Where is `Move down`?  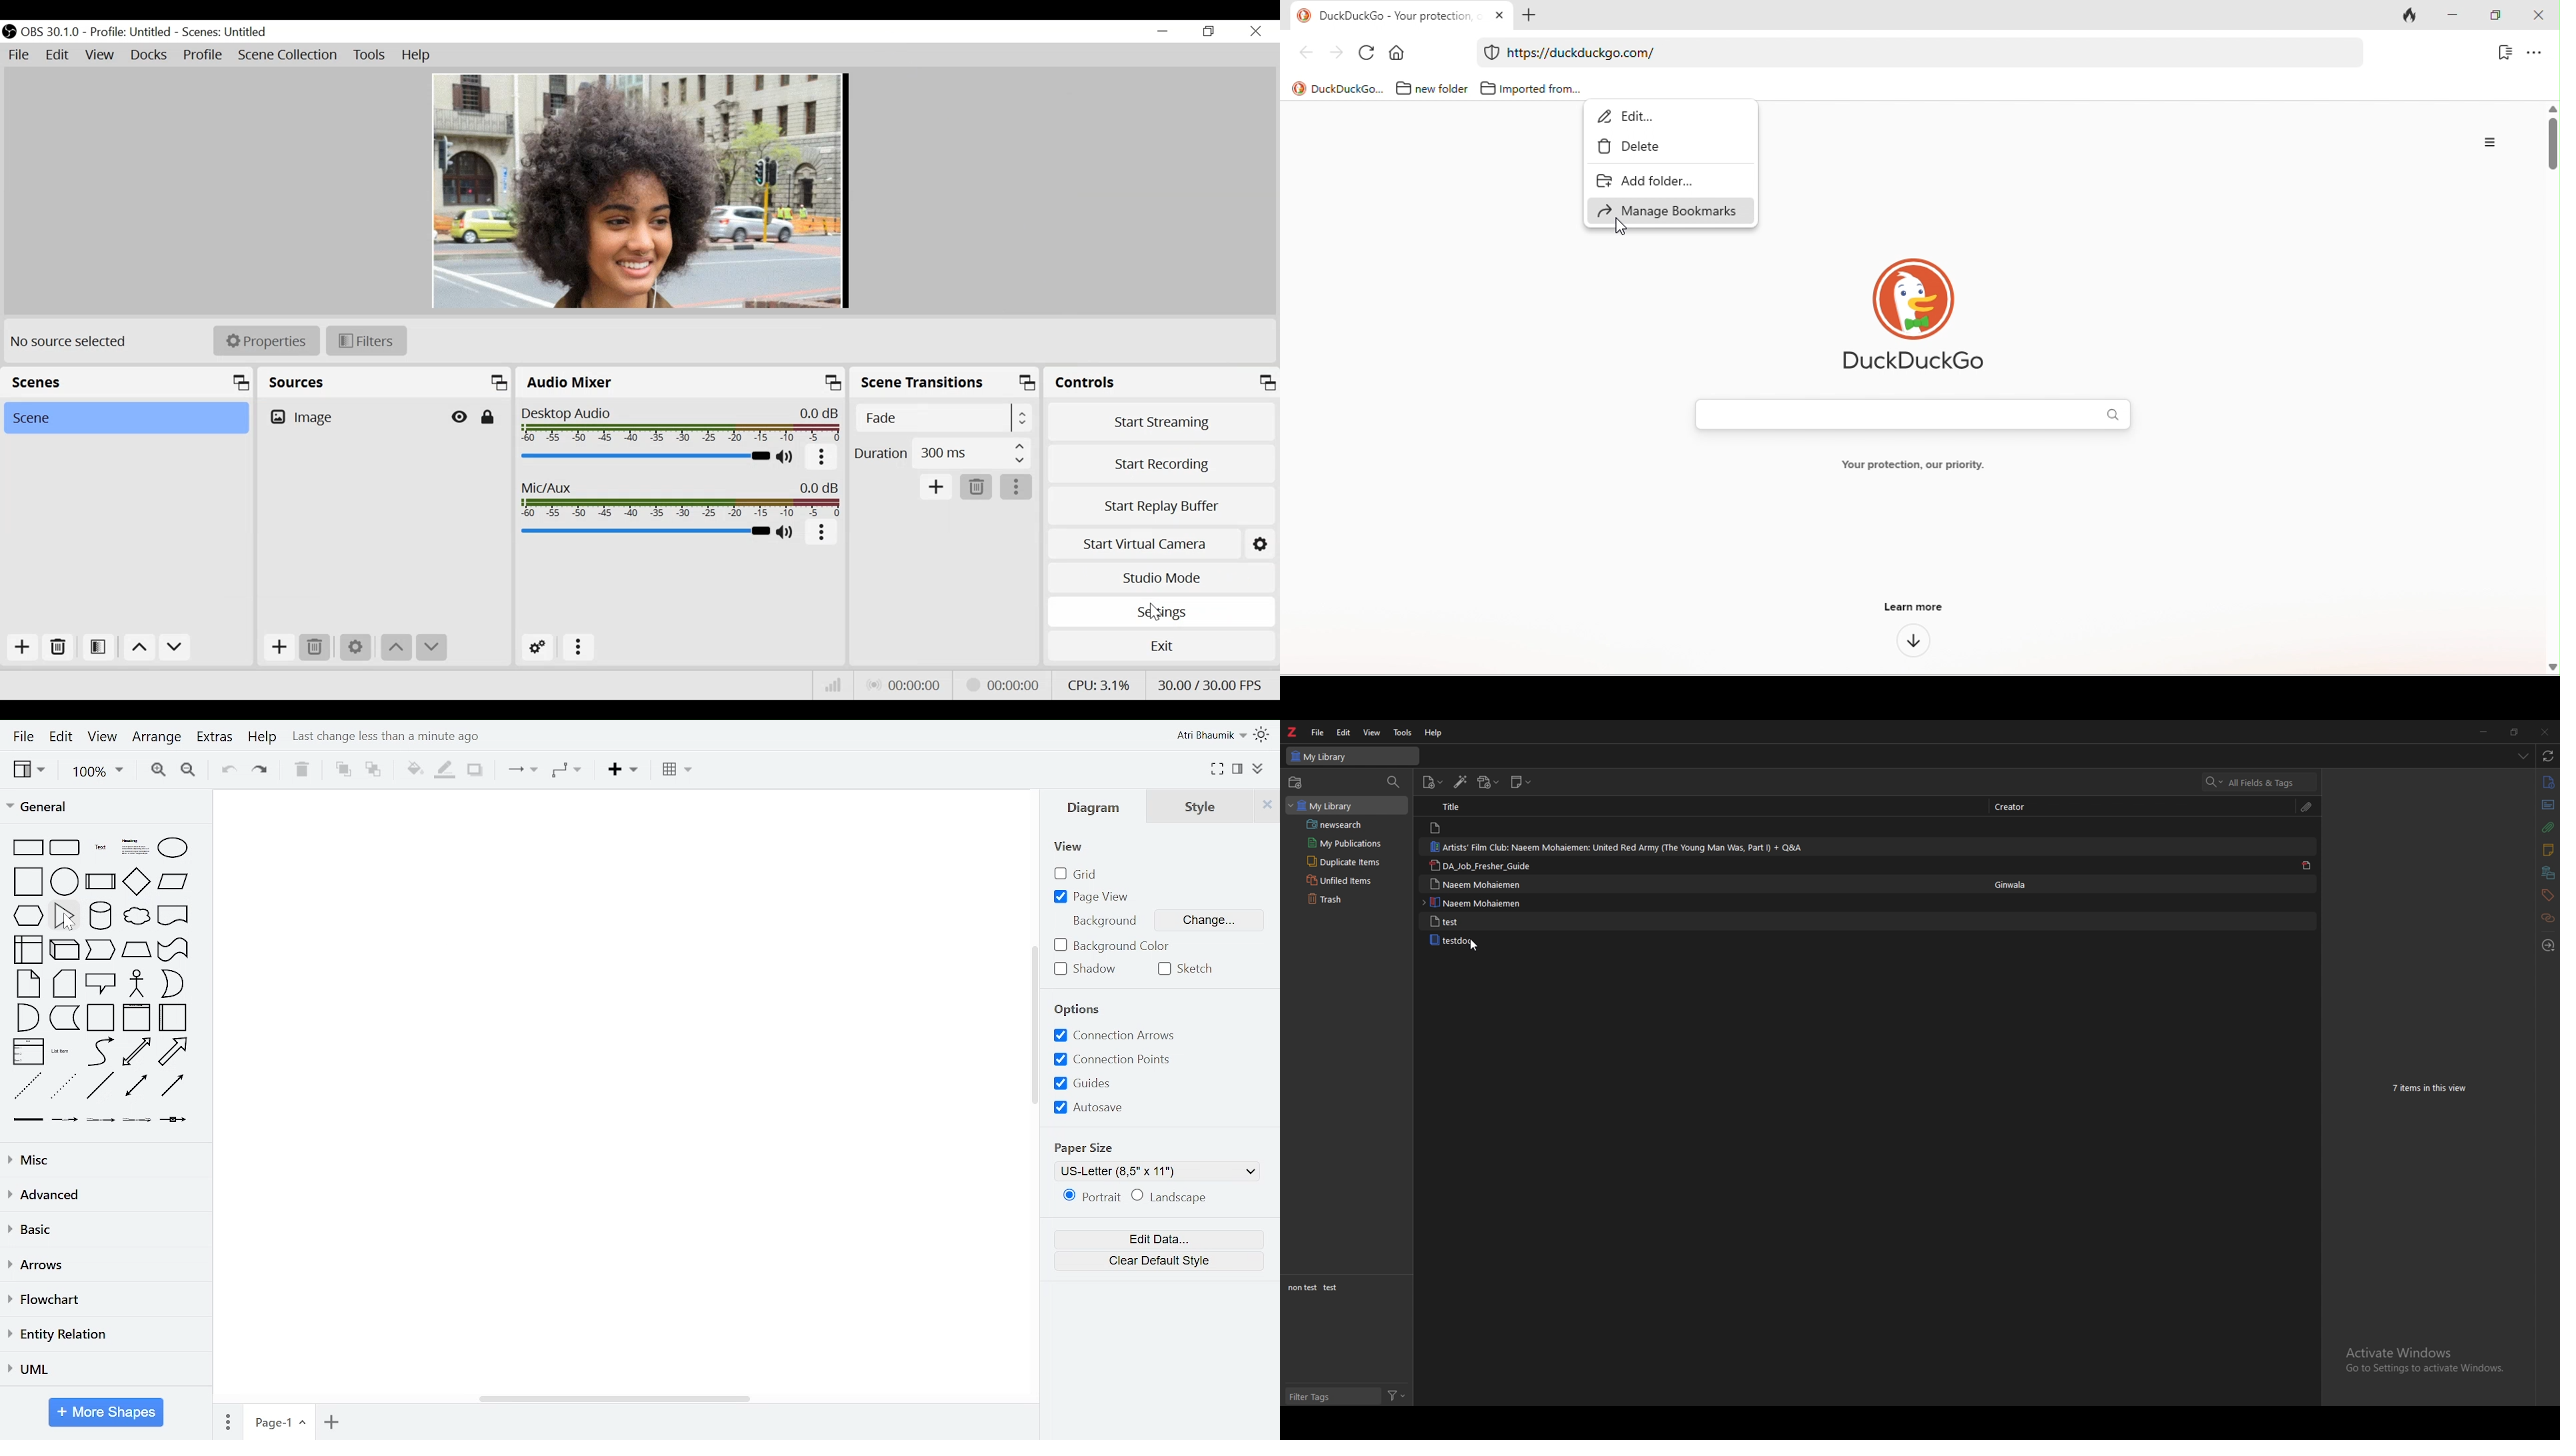
Move down is located at coordinates (397, 647).